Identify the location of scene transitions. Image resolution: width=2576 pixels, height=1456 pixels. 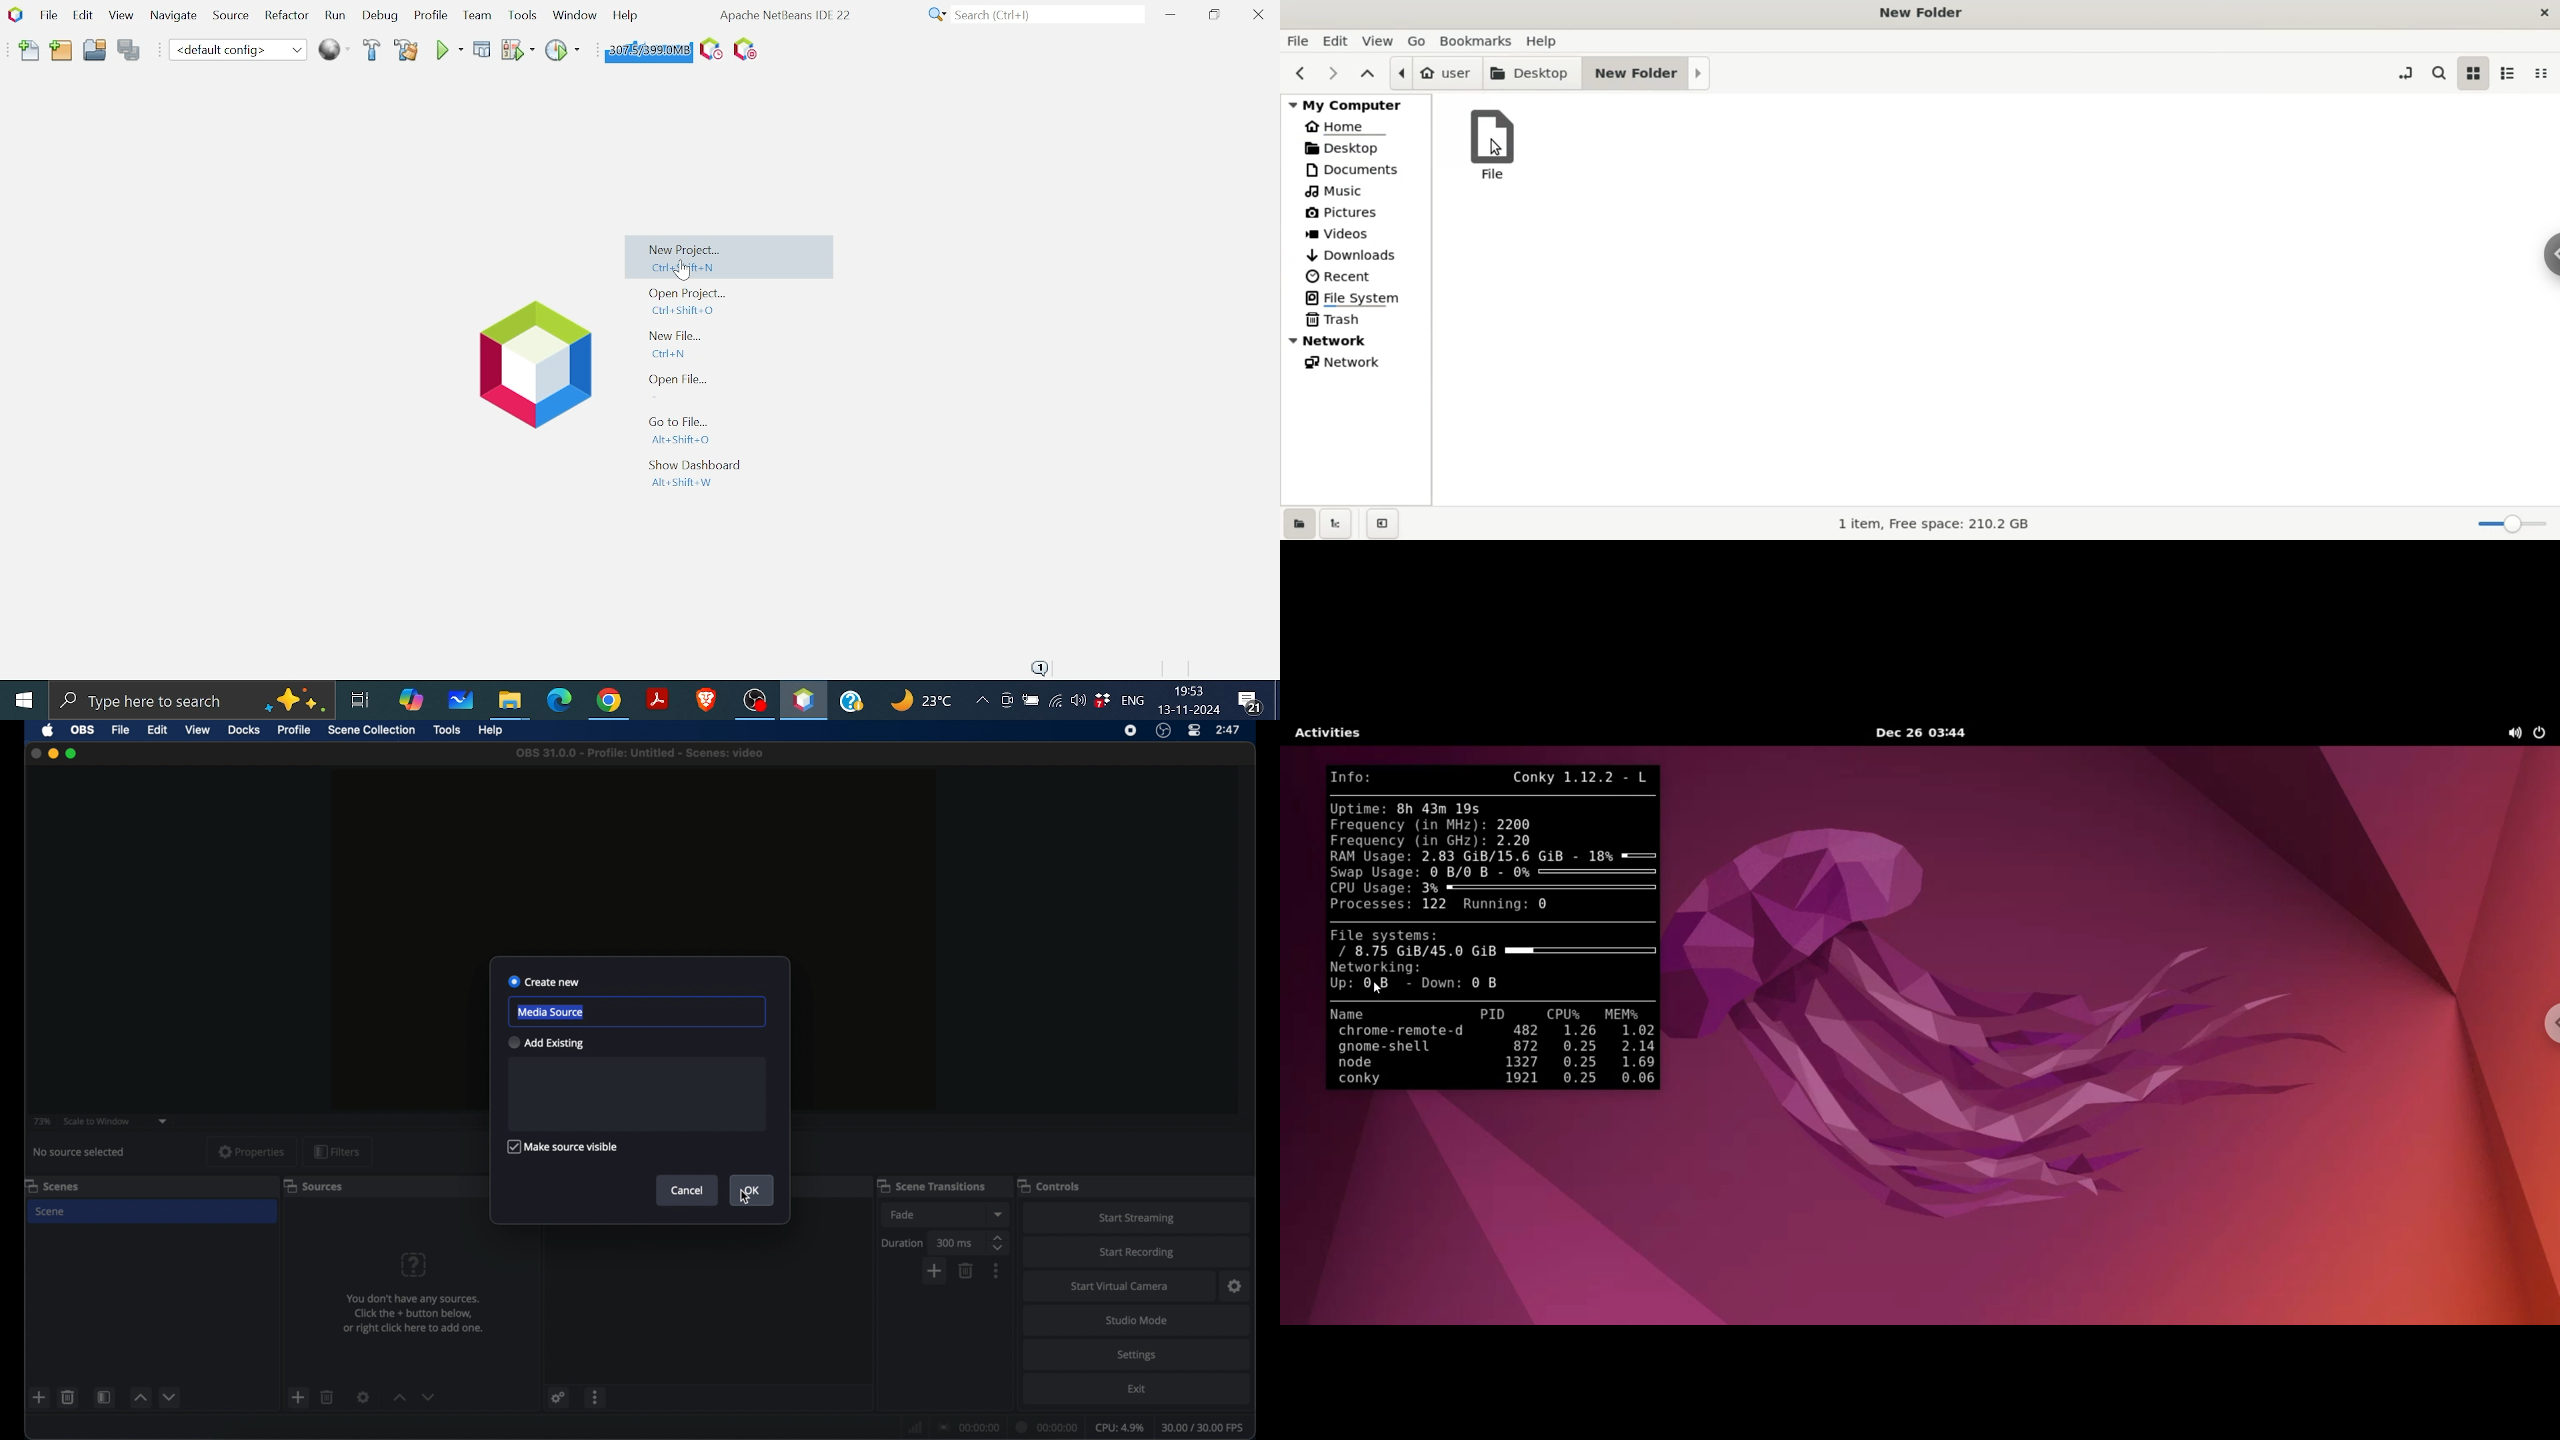
(931, 1185).